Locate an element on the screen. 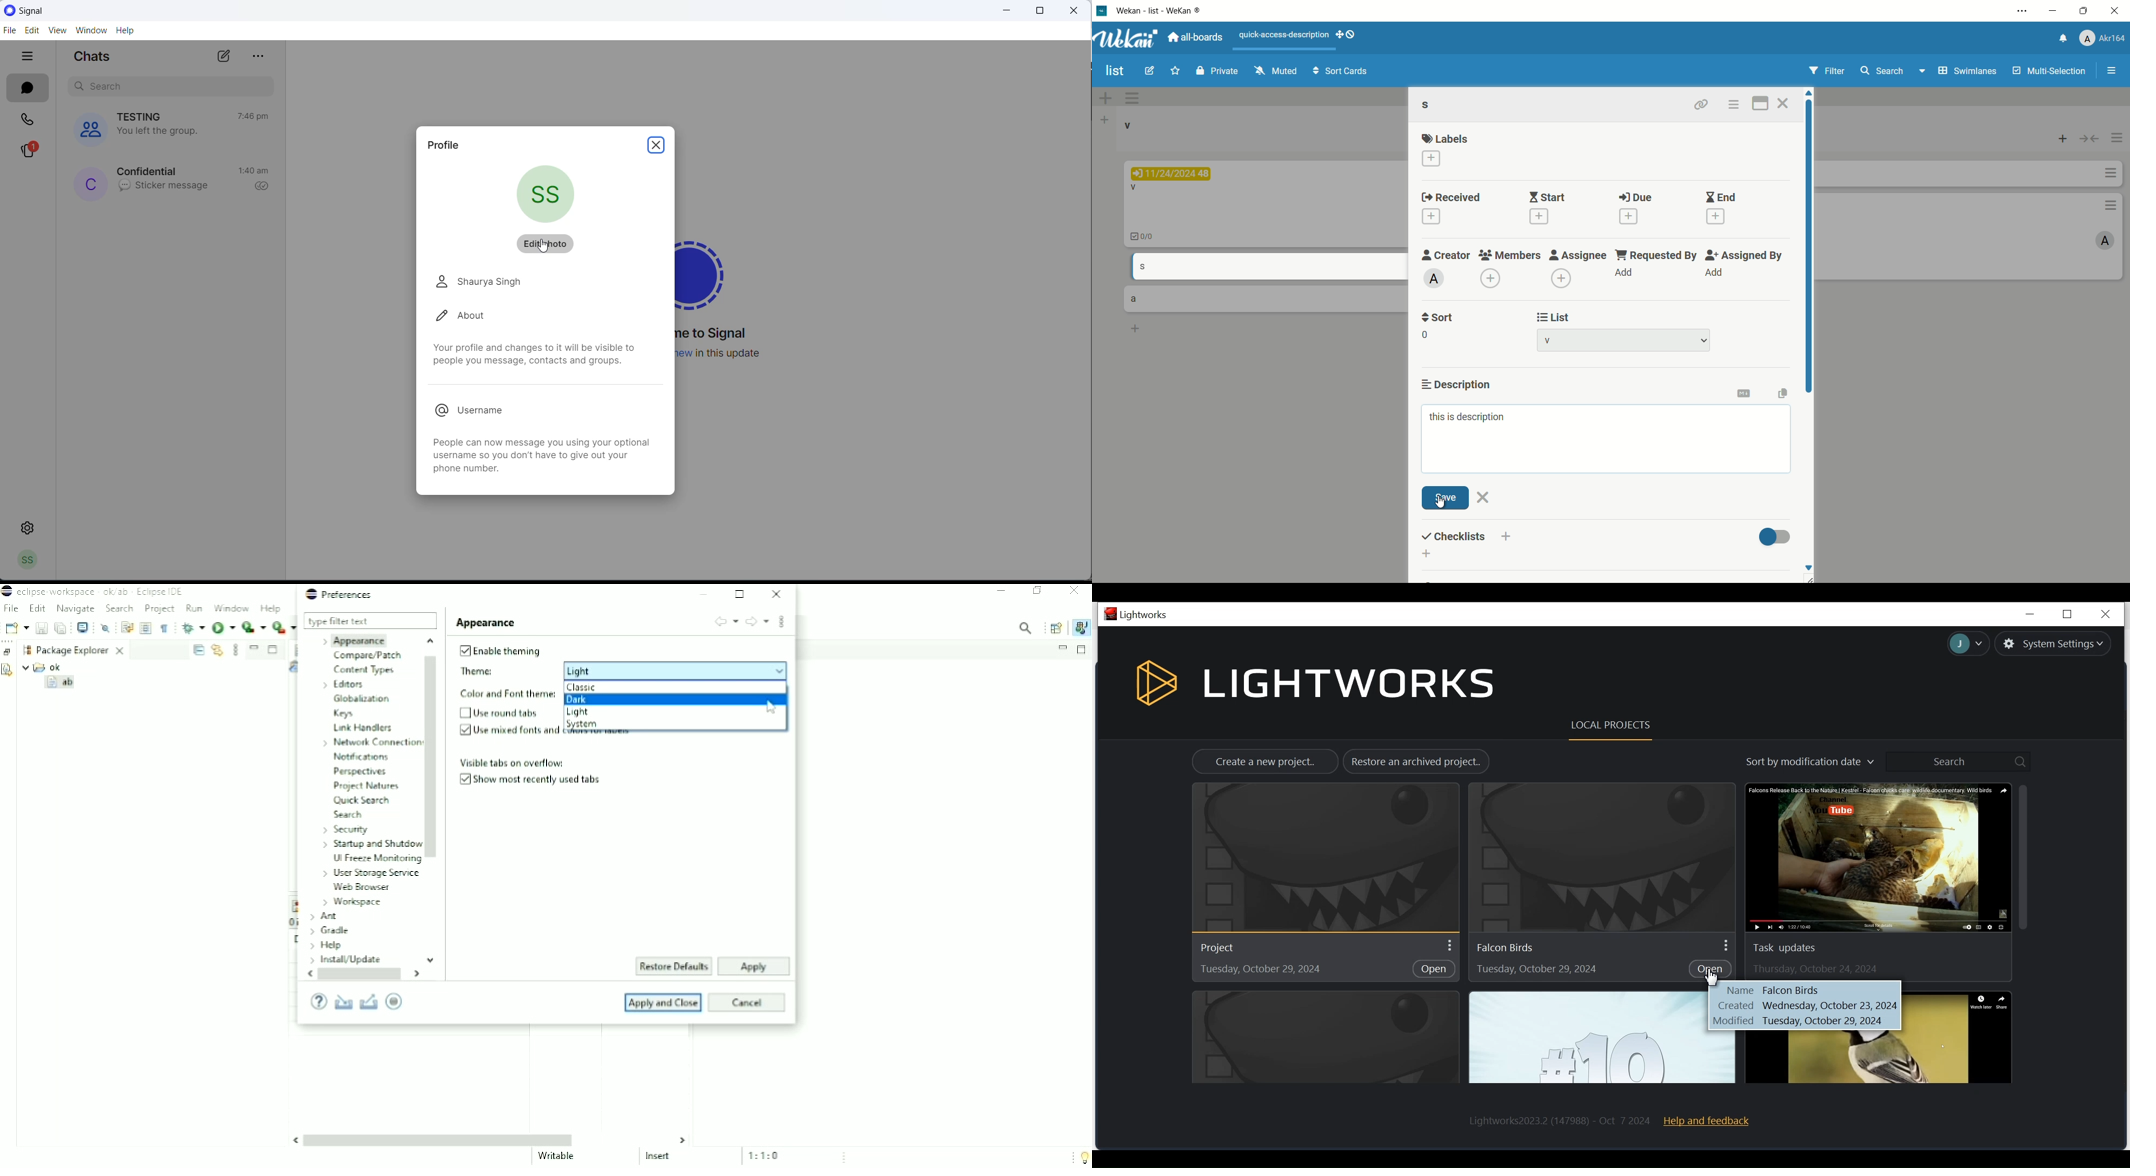  card actions is located at coordinates (1733, 104).